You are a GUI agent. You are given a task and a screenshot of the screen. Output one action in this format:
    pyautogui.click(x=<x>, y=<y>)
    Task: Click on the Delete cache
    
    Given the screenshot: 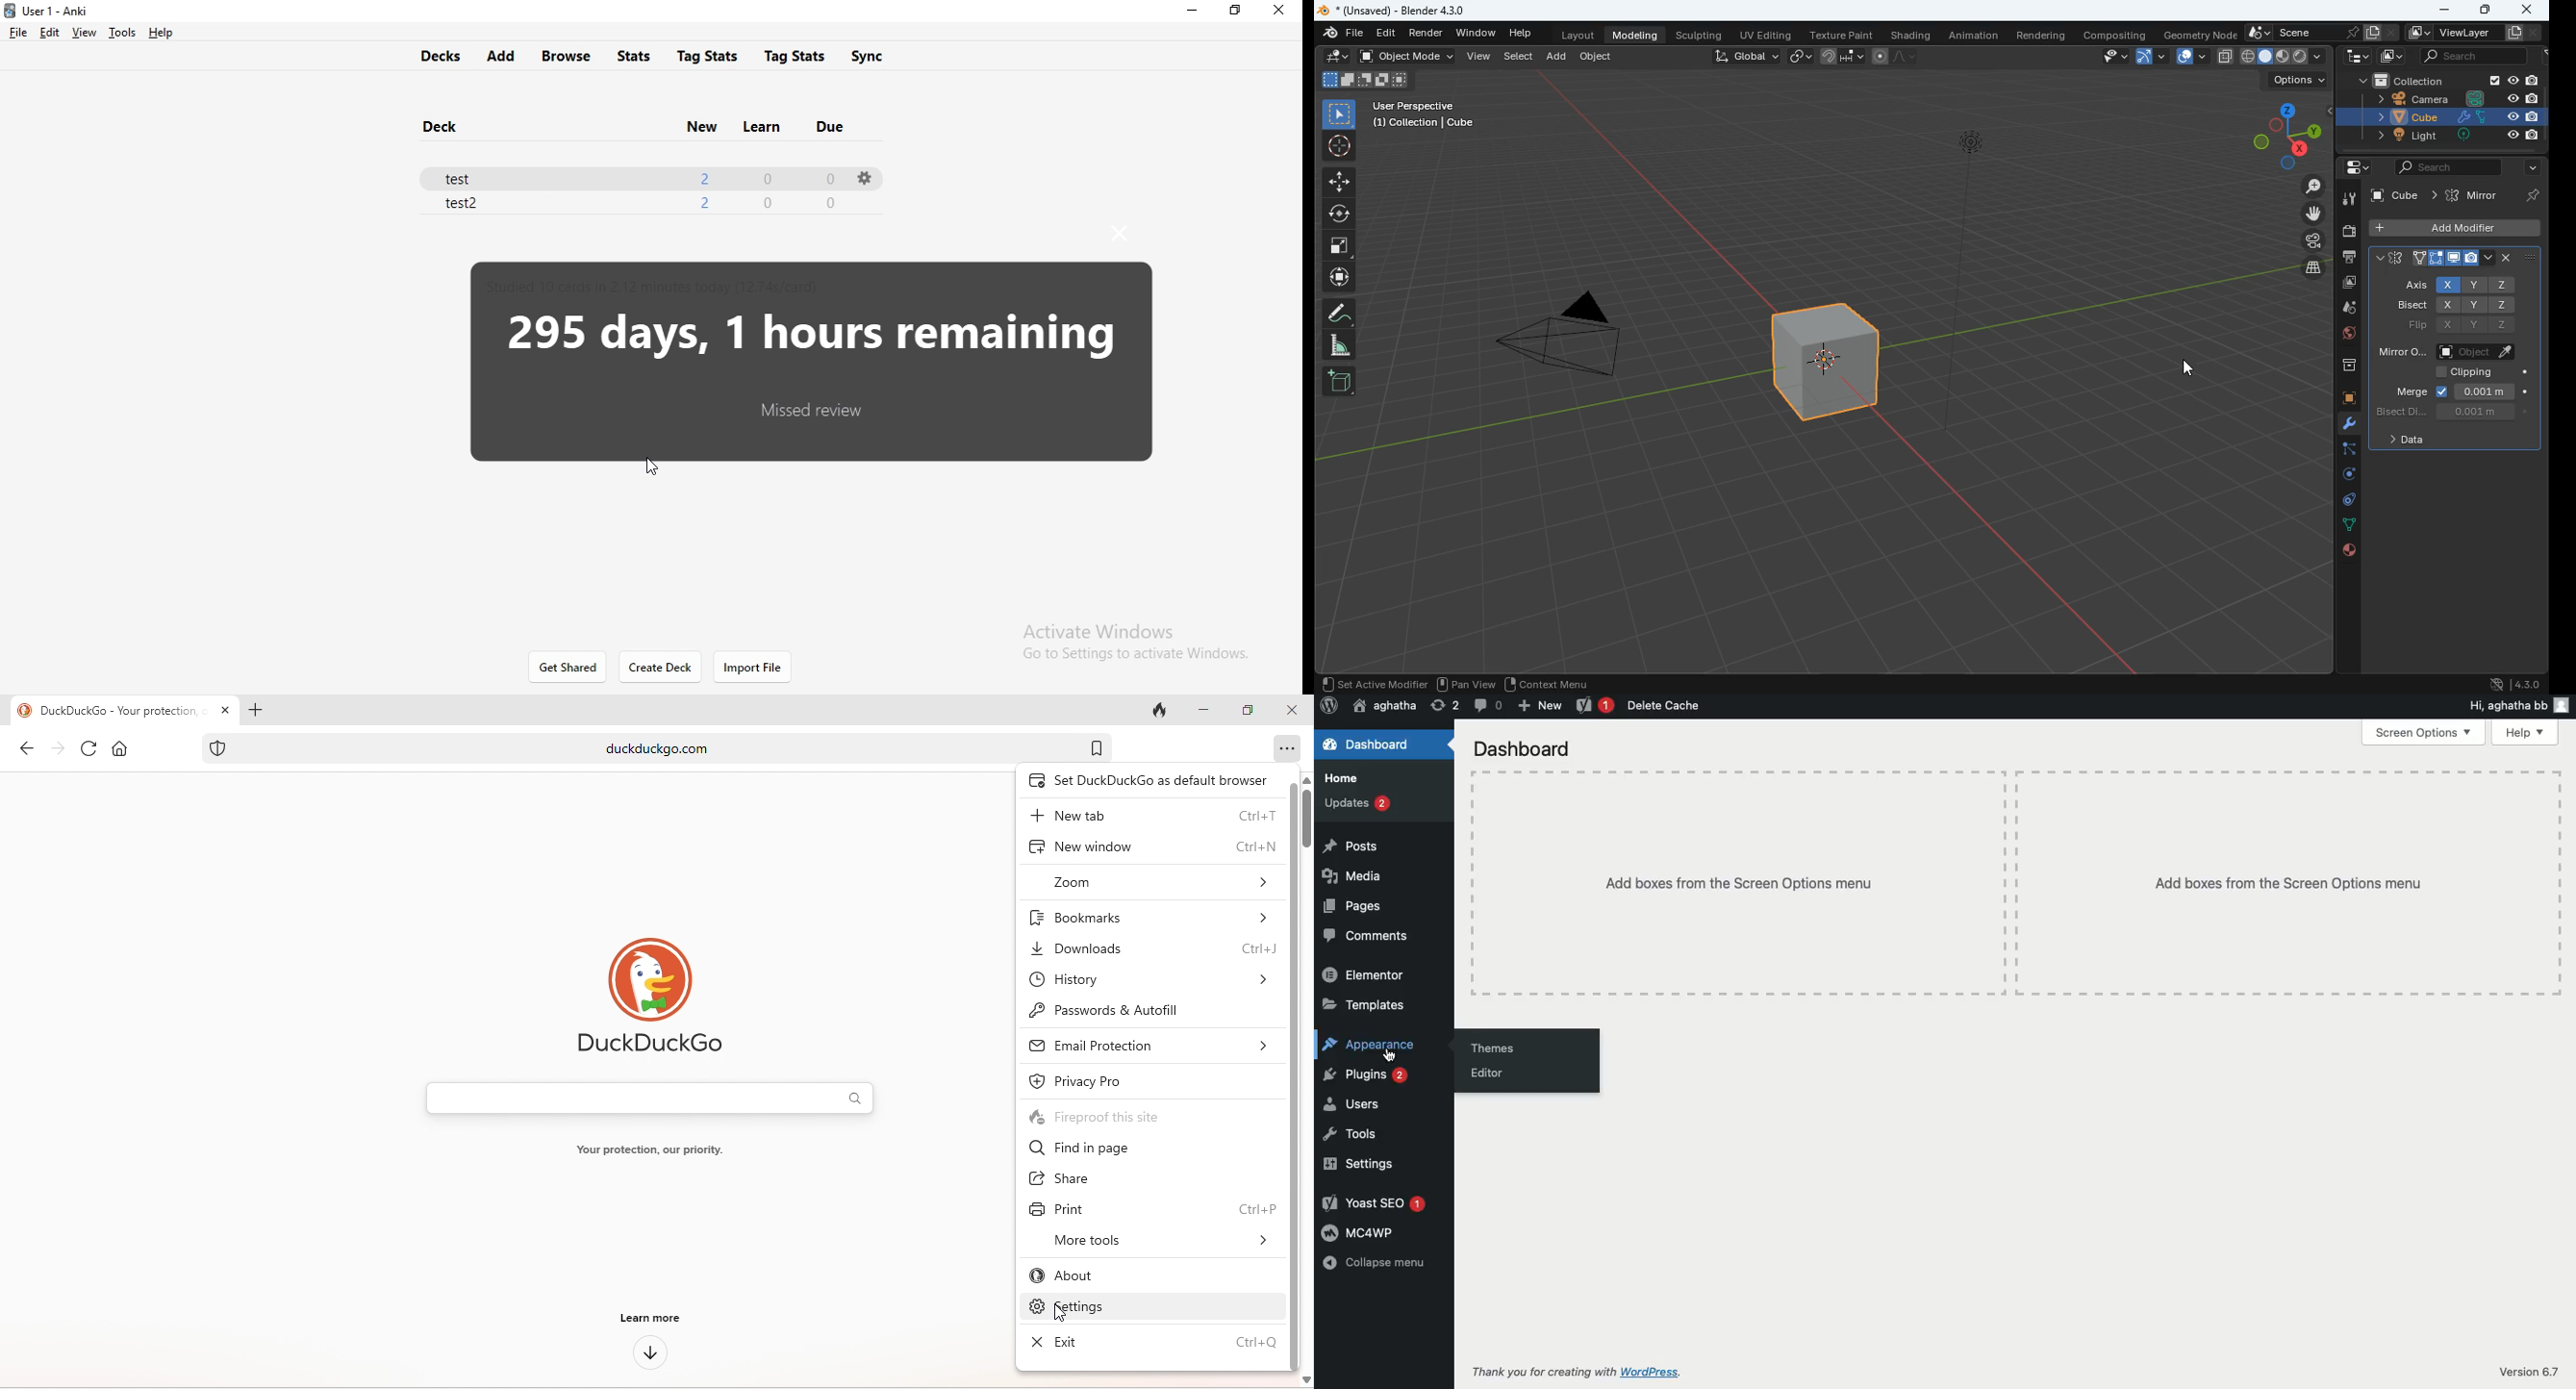 What is the action you would take?
    pyautogui.click(x=1666, y=707)
    